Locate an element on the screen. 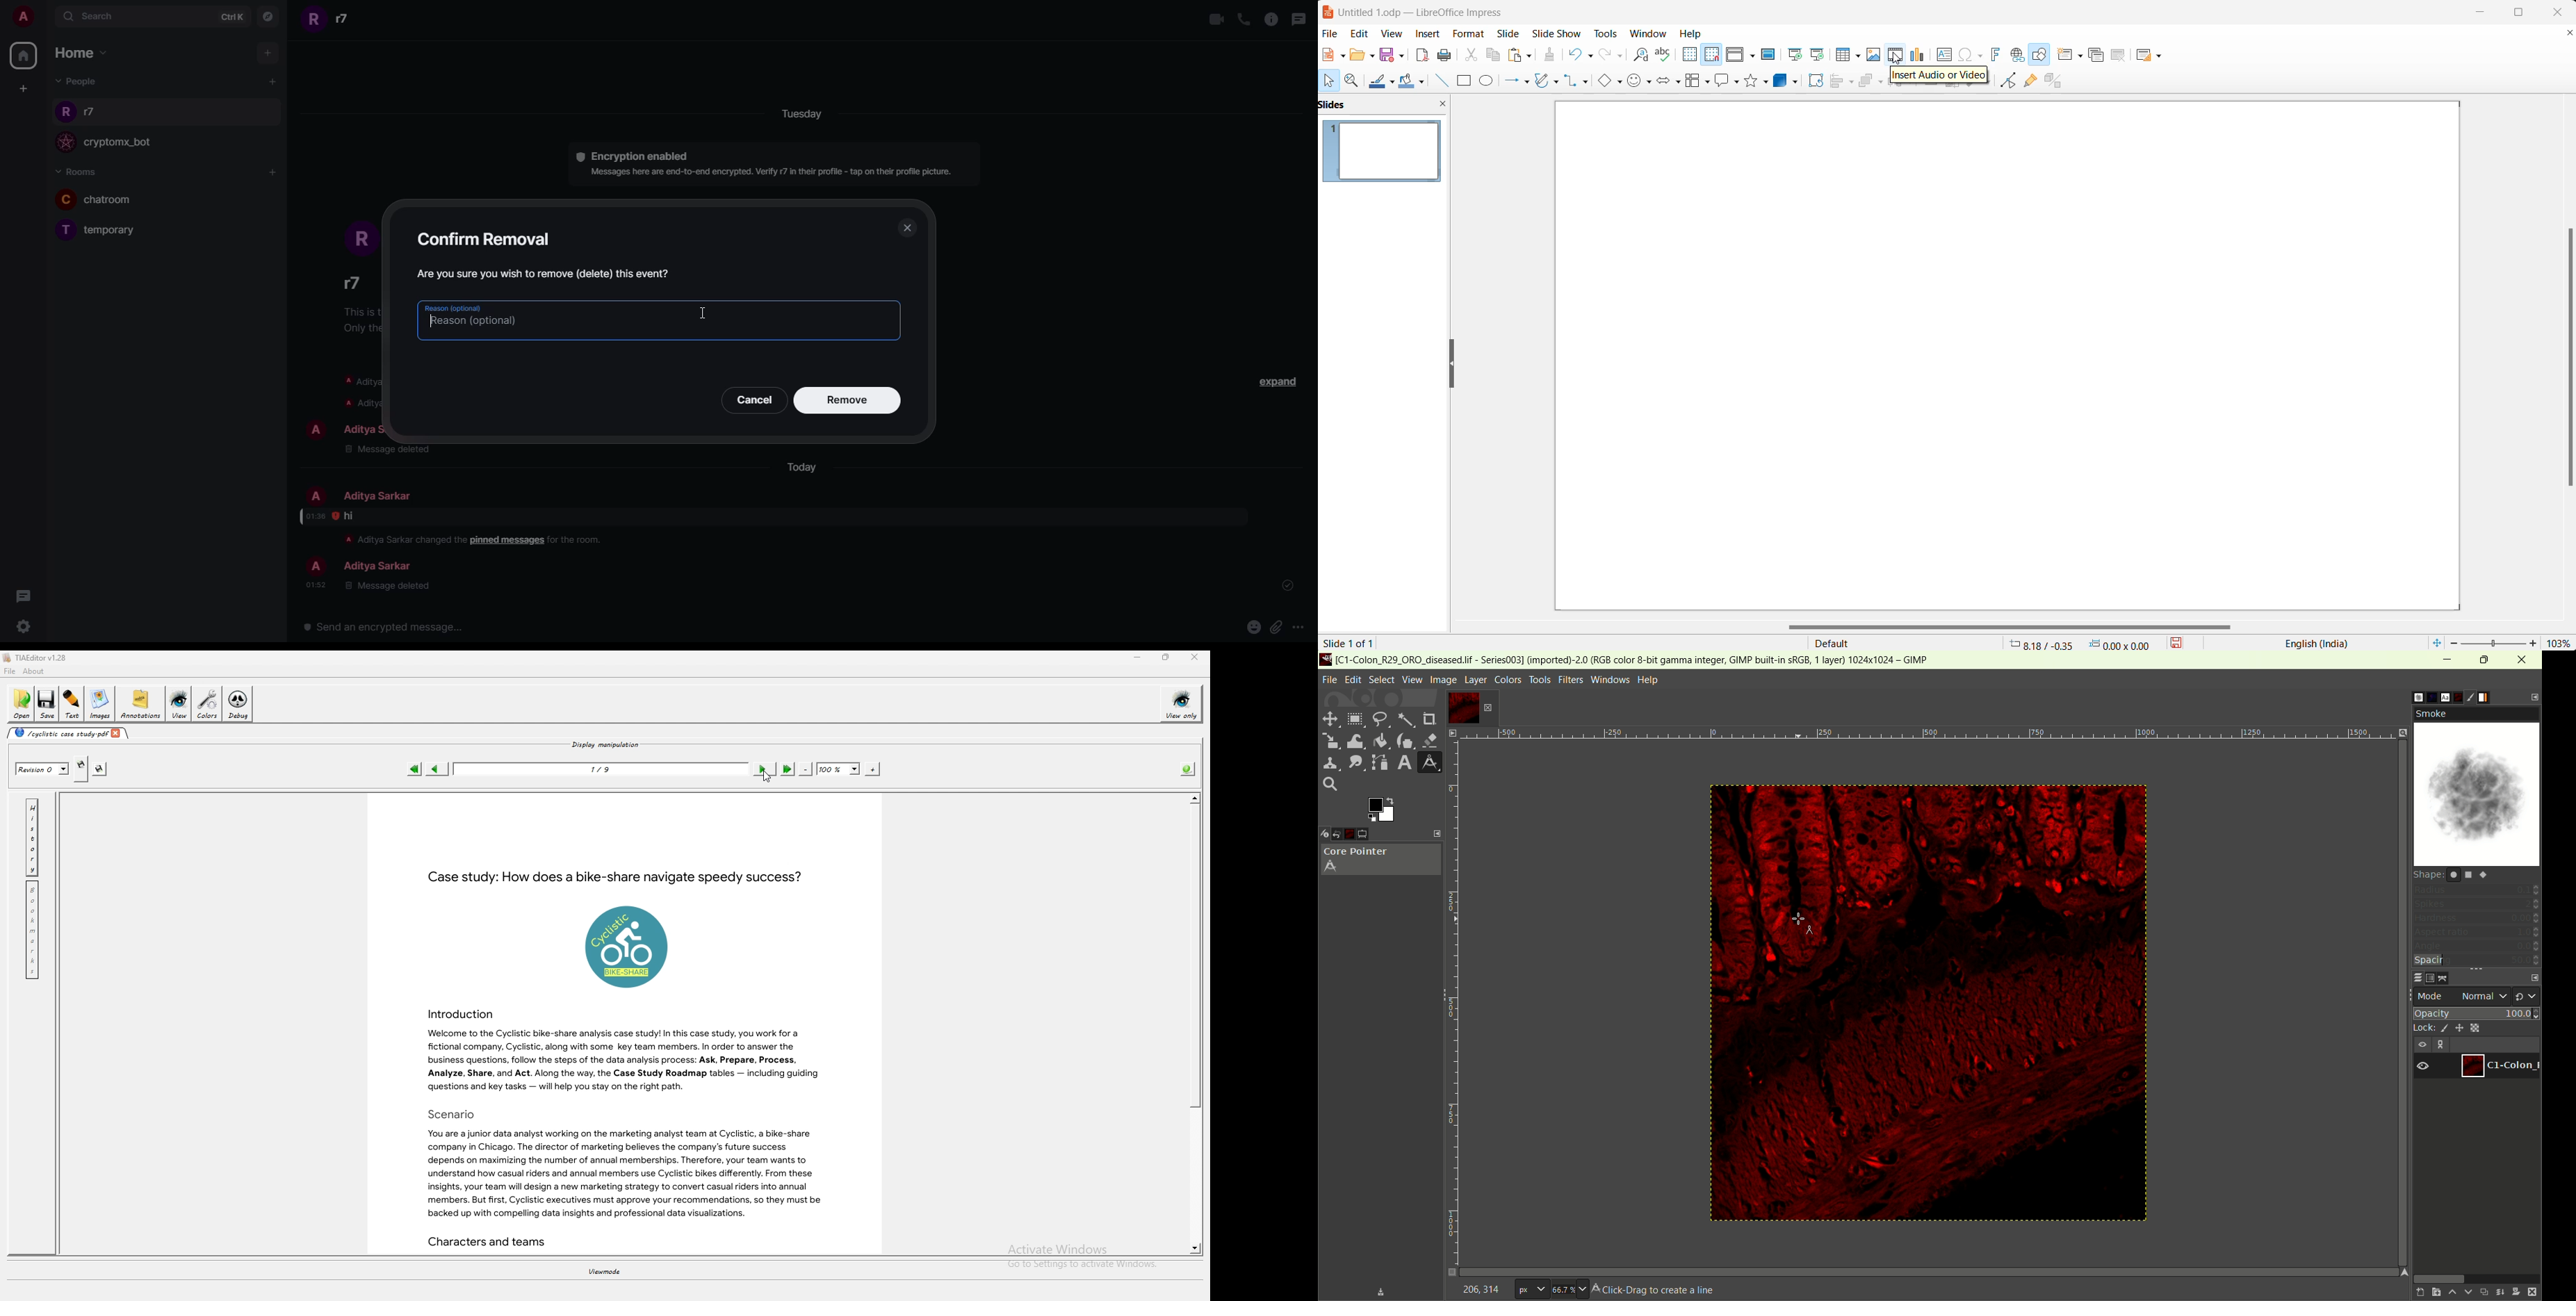 This screenshot has width=2576, height=1316. line color options dropdown button is located at coordinates (1396, 82).